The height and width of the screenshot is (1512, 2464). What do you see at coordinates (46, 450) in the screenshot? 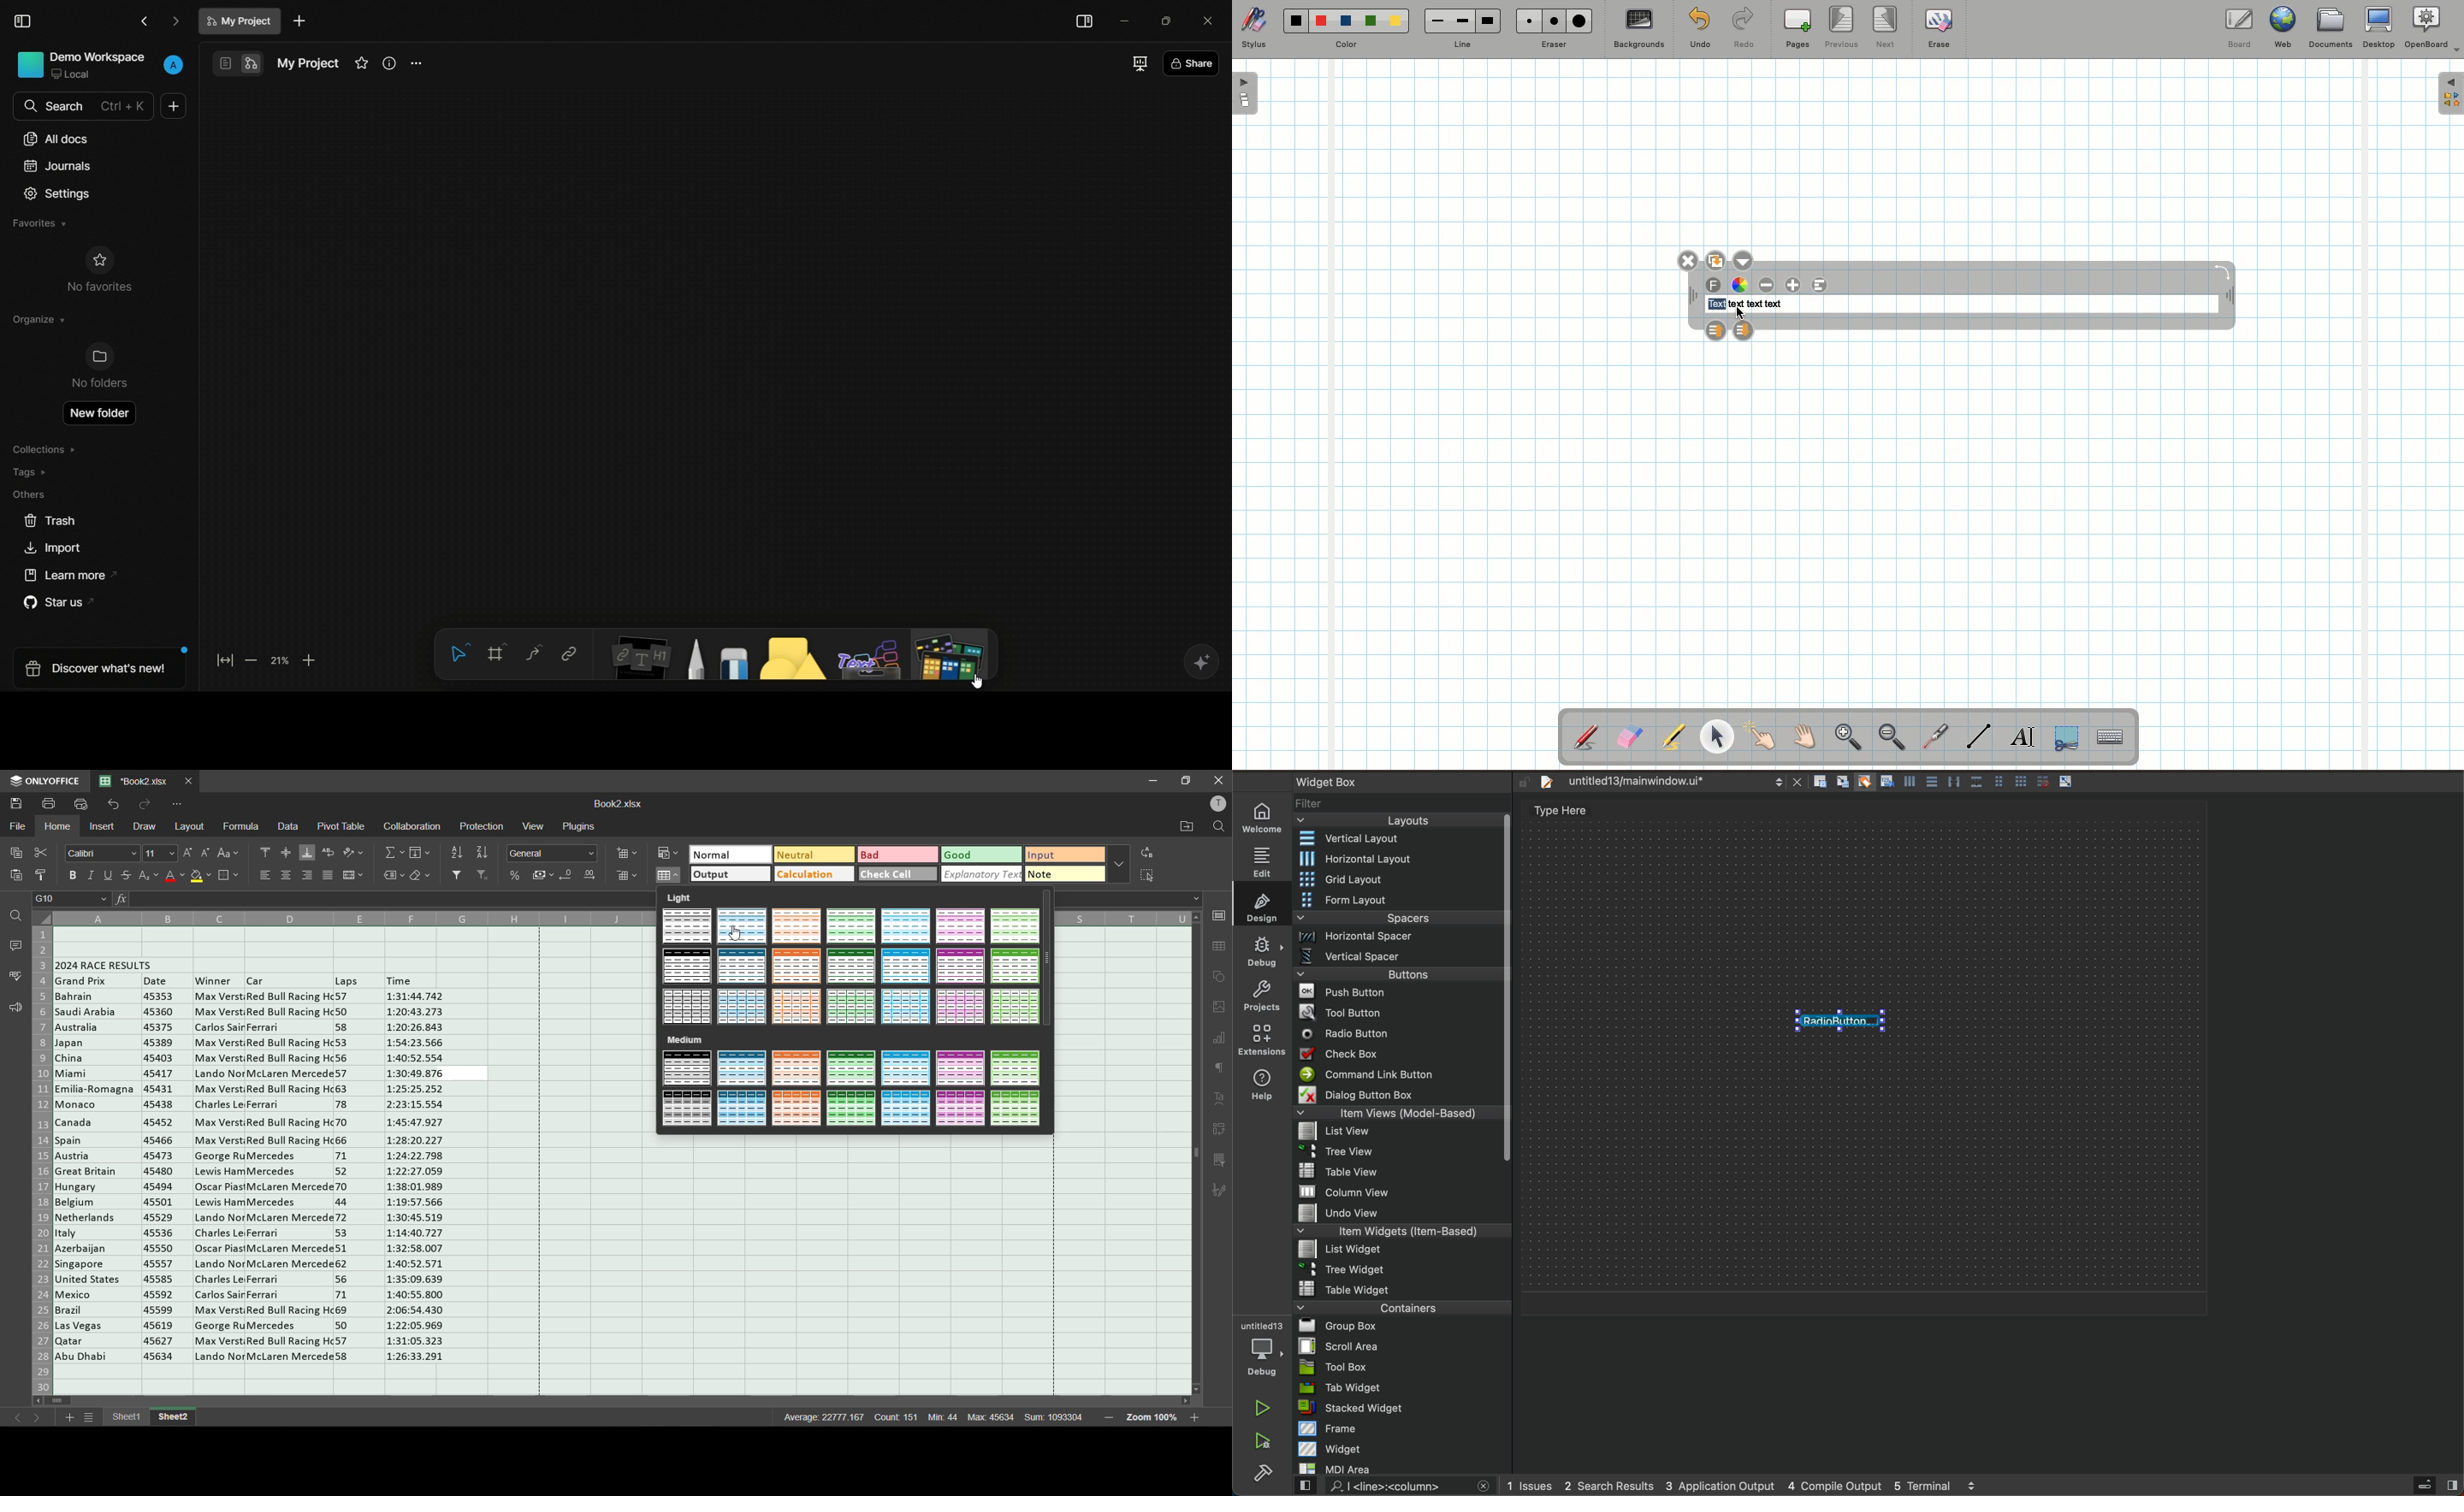
I see `collections` at bounding box center [46, 450].